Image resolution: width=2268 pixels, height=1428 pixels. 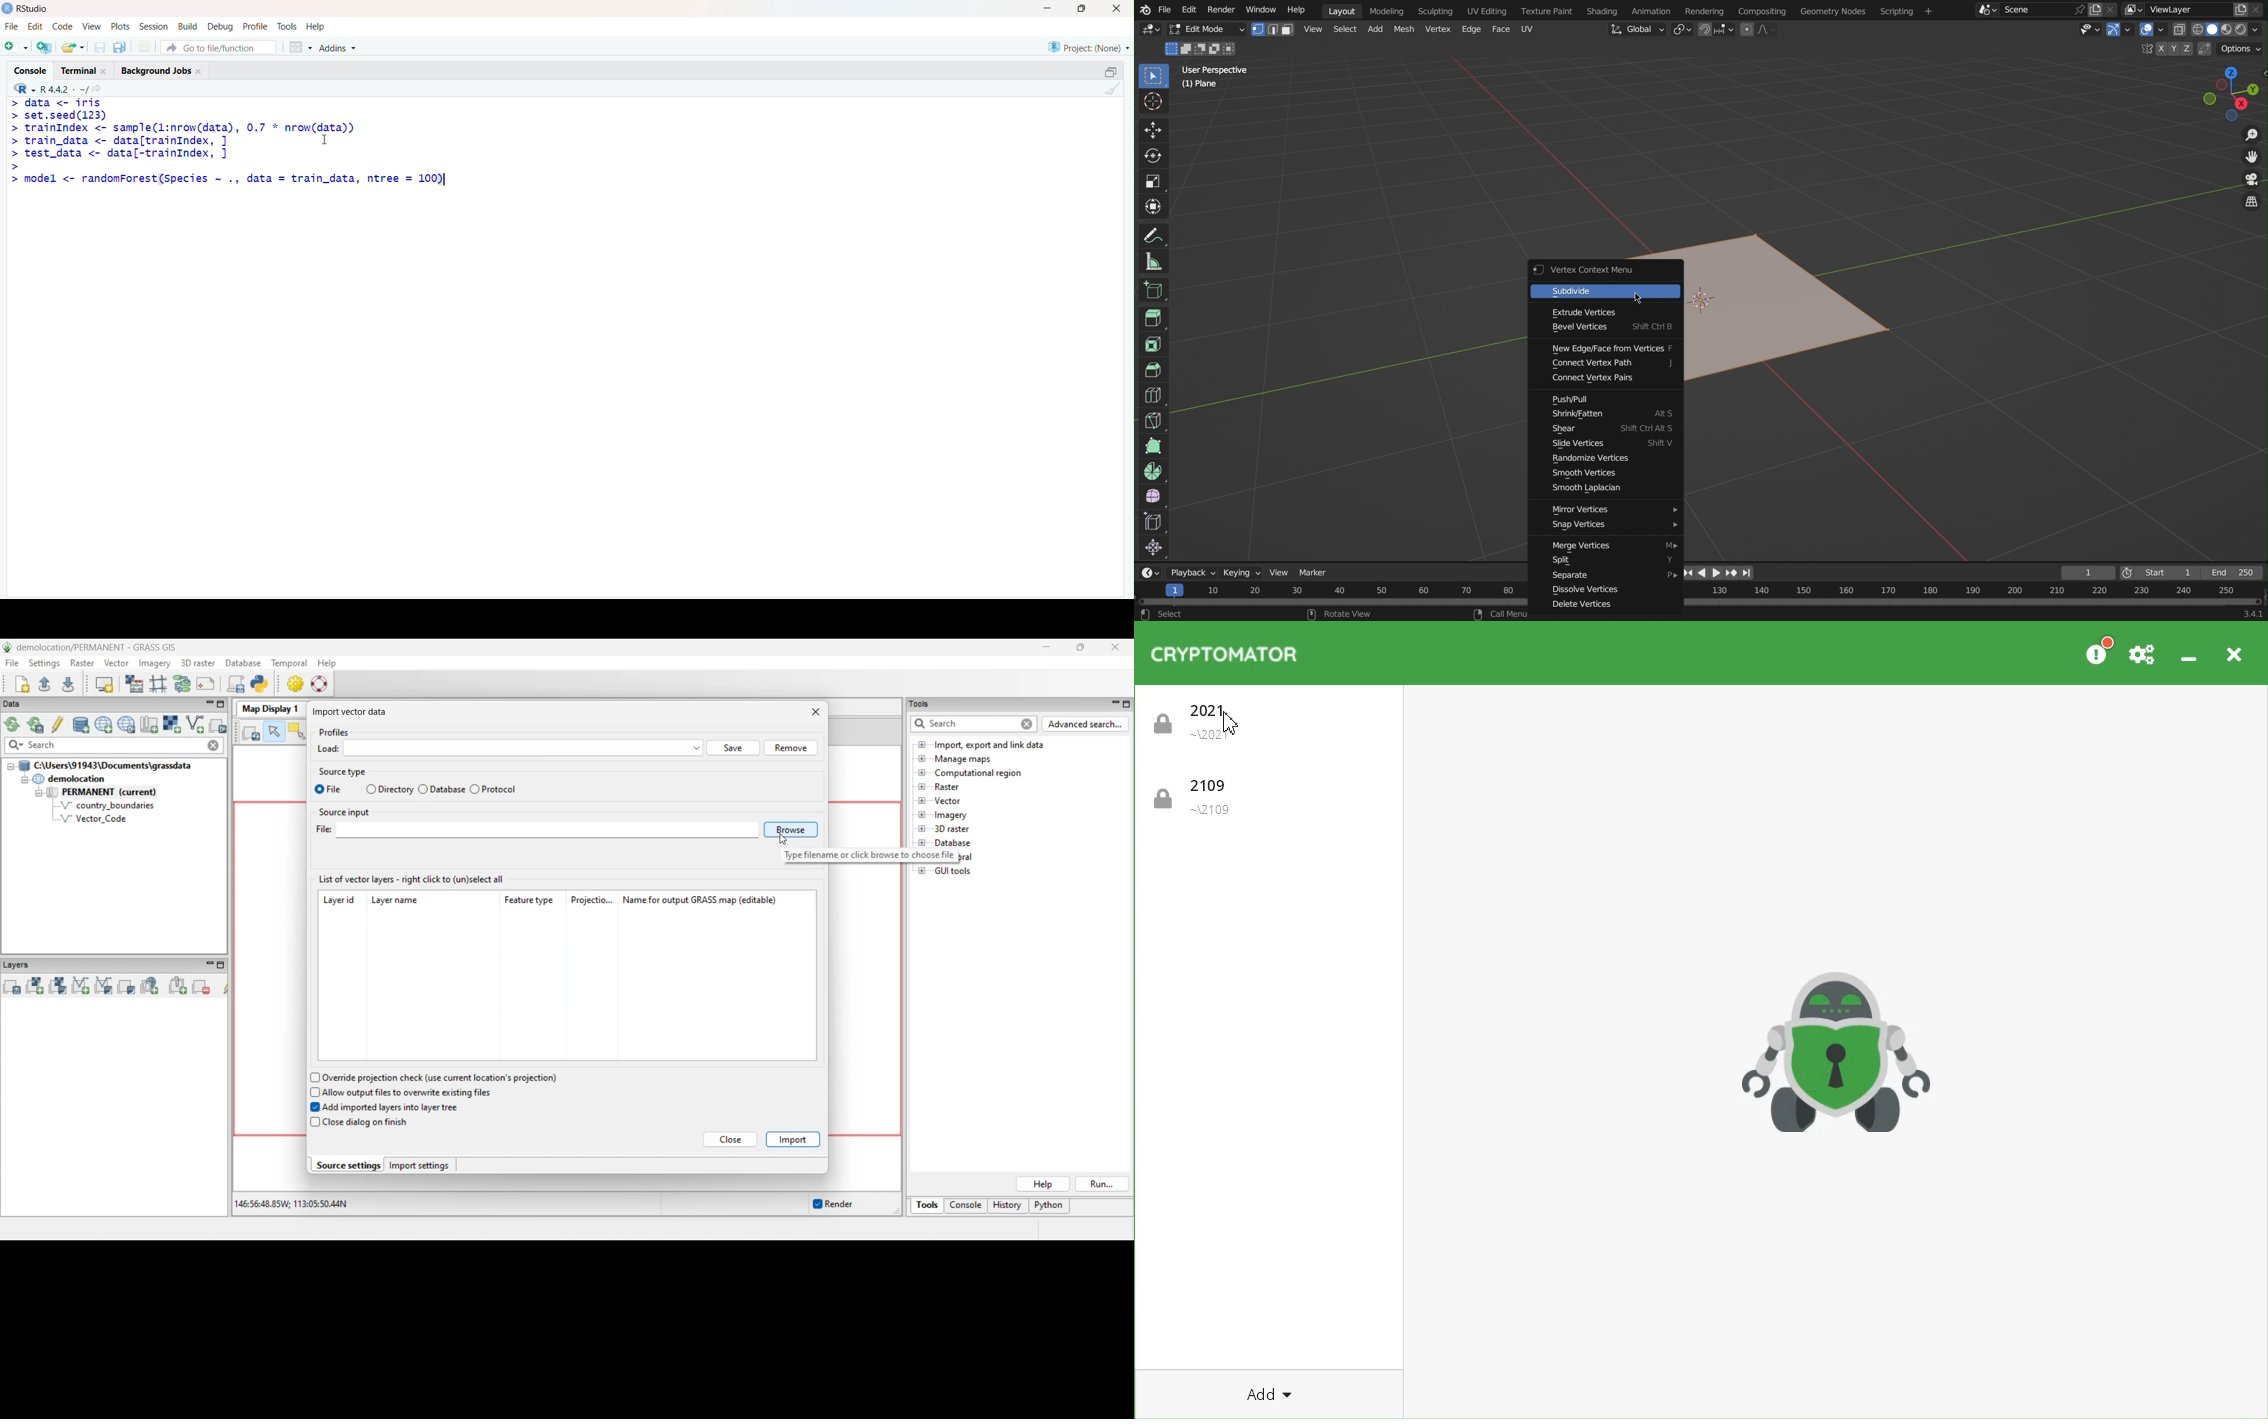 What do you see at coordinates (1153, 549) in the screenshot?
I see `Shrink/Flatten` at bounding box center [1153, 549].